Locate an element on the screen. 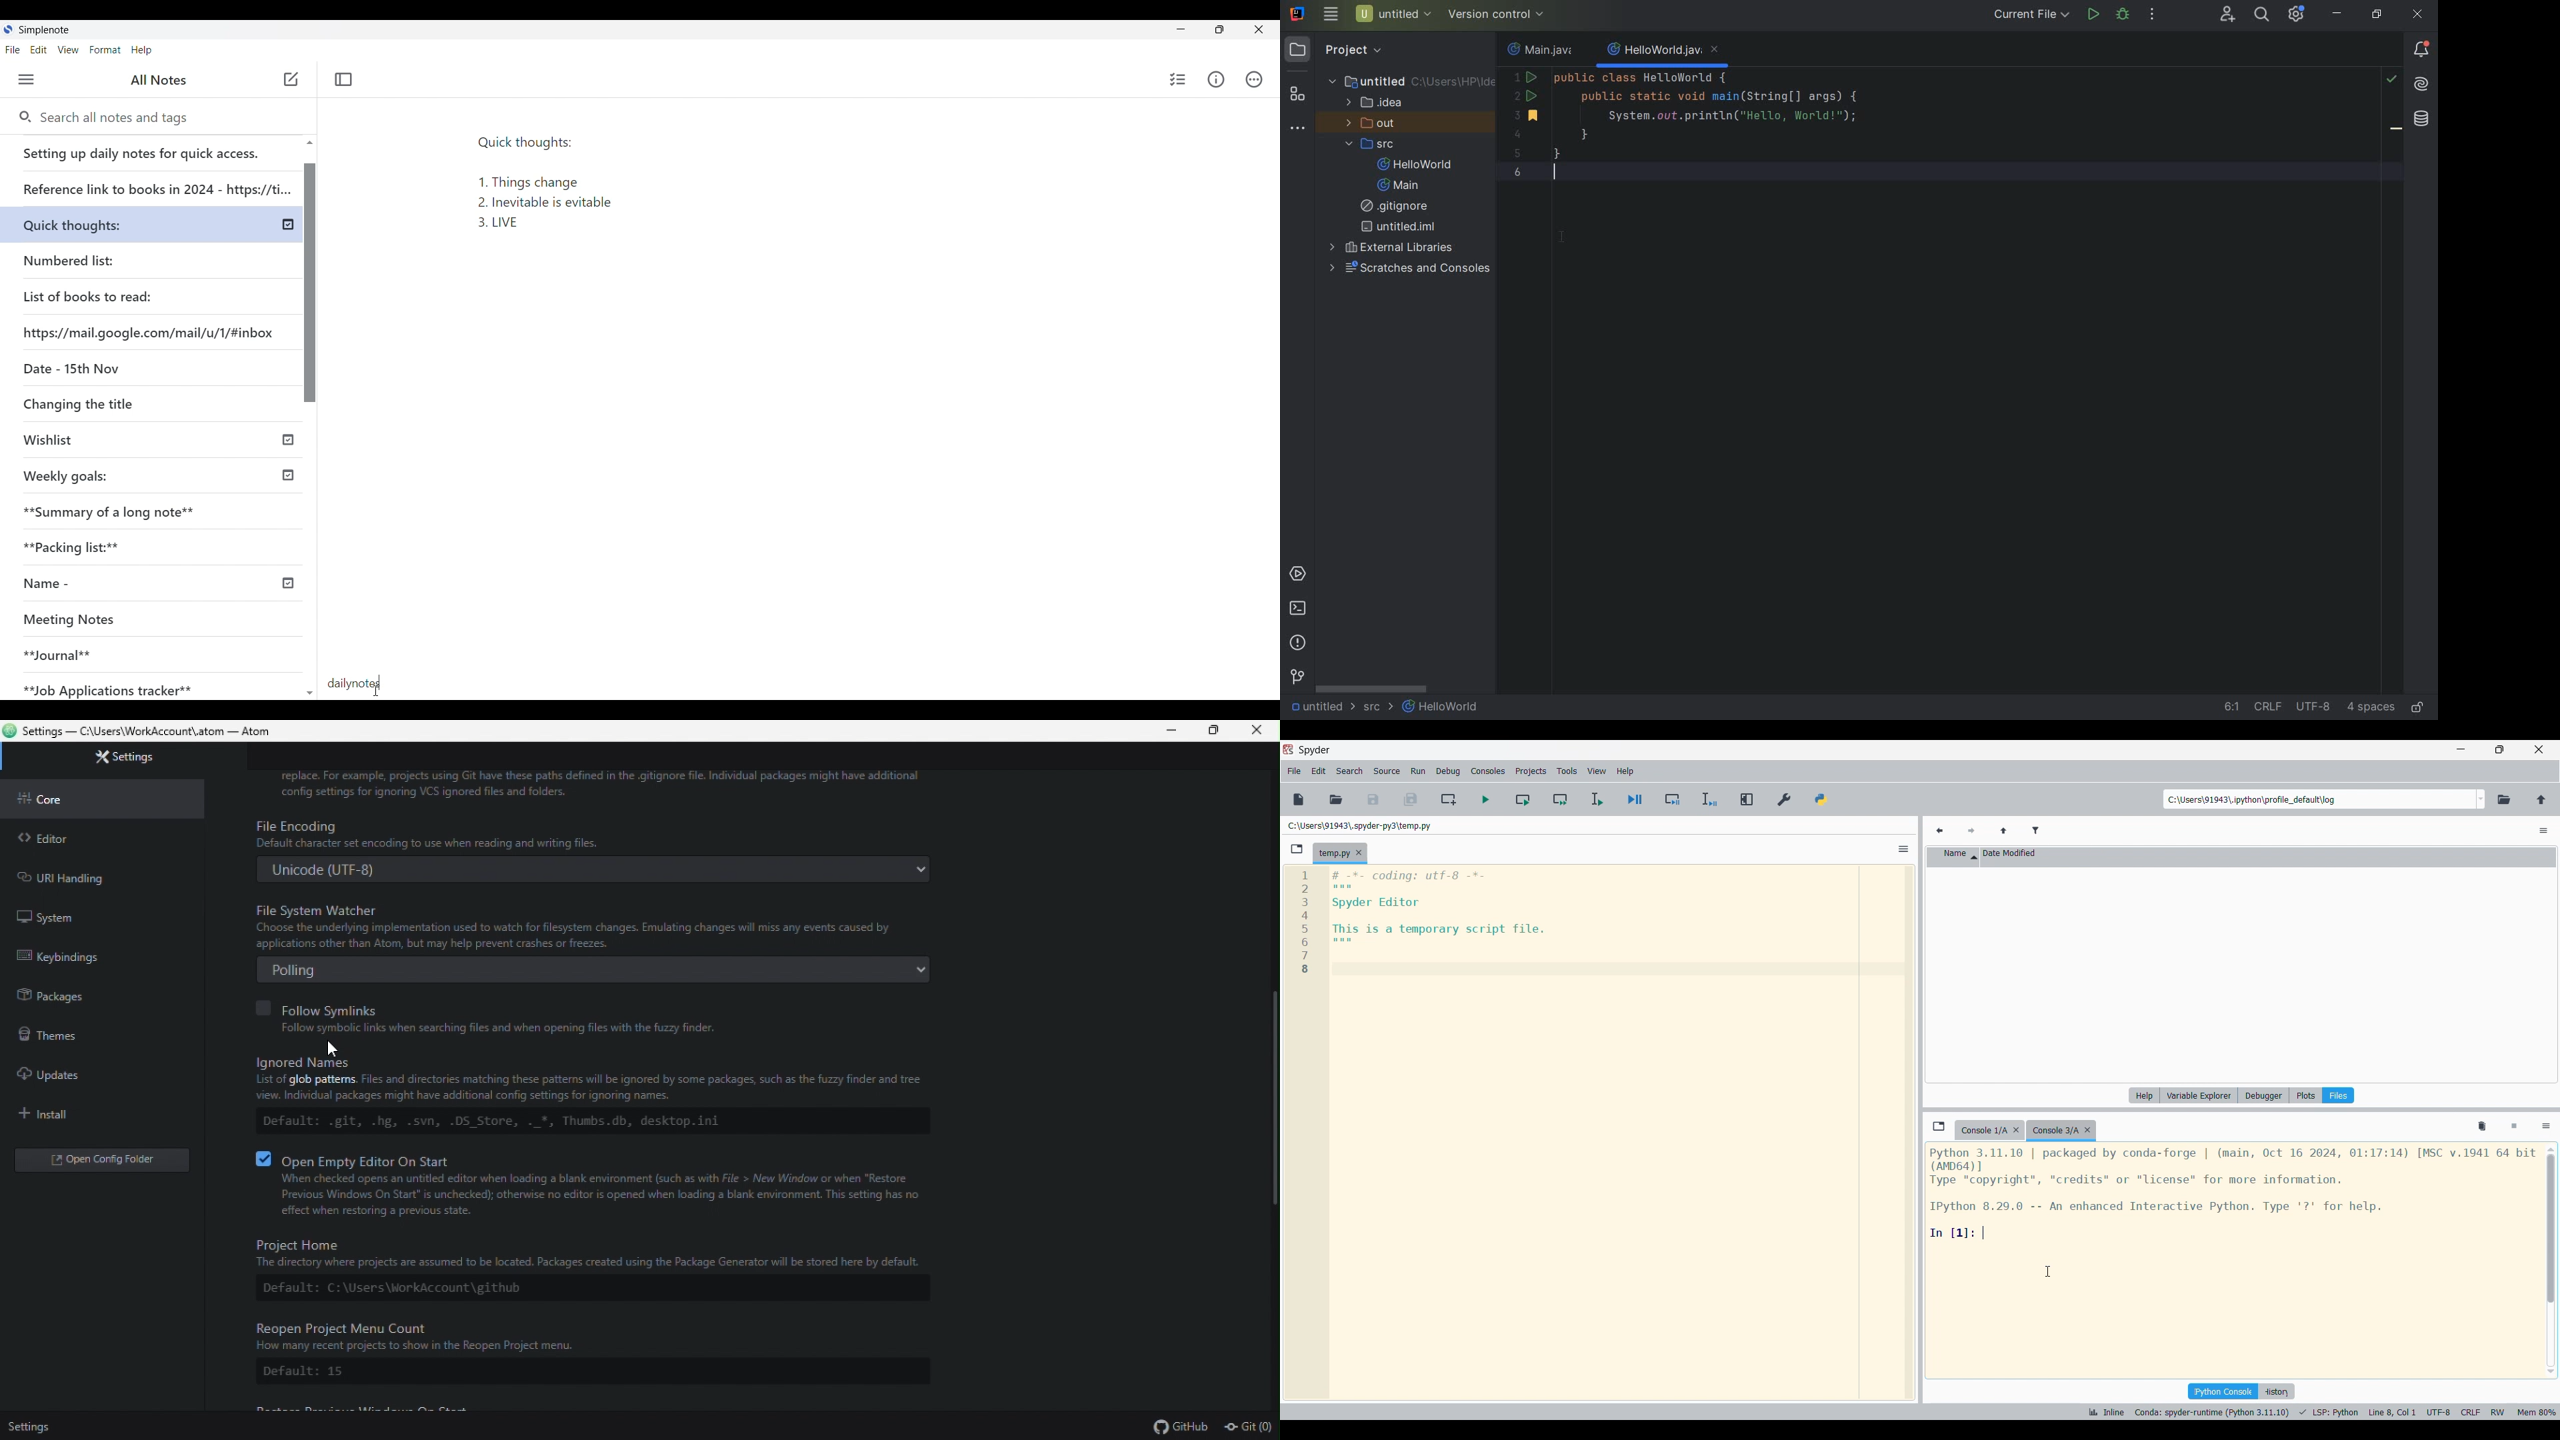 The height and width of the screenshot is (1456, 2576). Console added from browsed directory and highlighted as current selection is located at coordinates (2061, 1131).